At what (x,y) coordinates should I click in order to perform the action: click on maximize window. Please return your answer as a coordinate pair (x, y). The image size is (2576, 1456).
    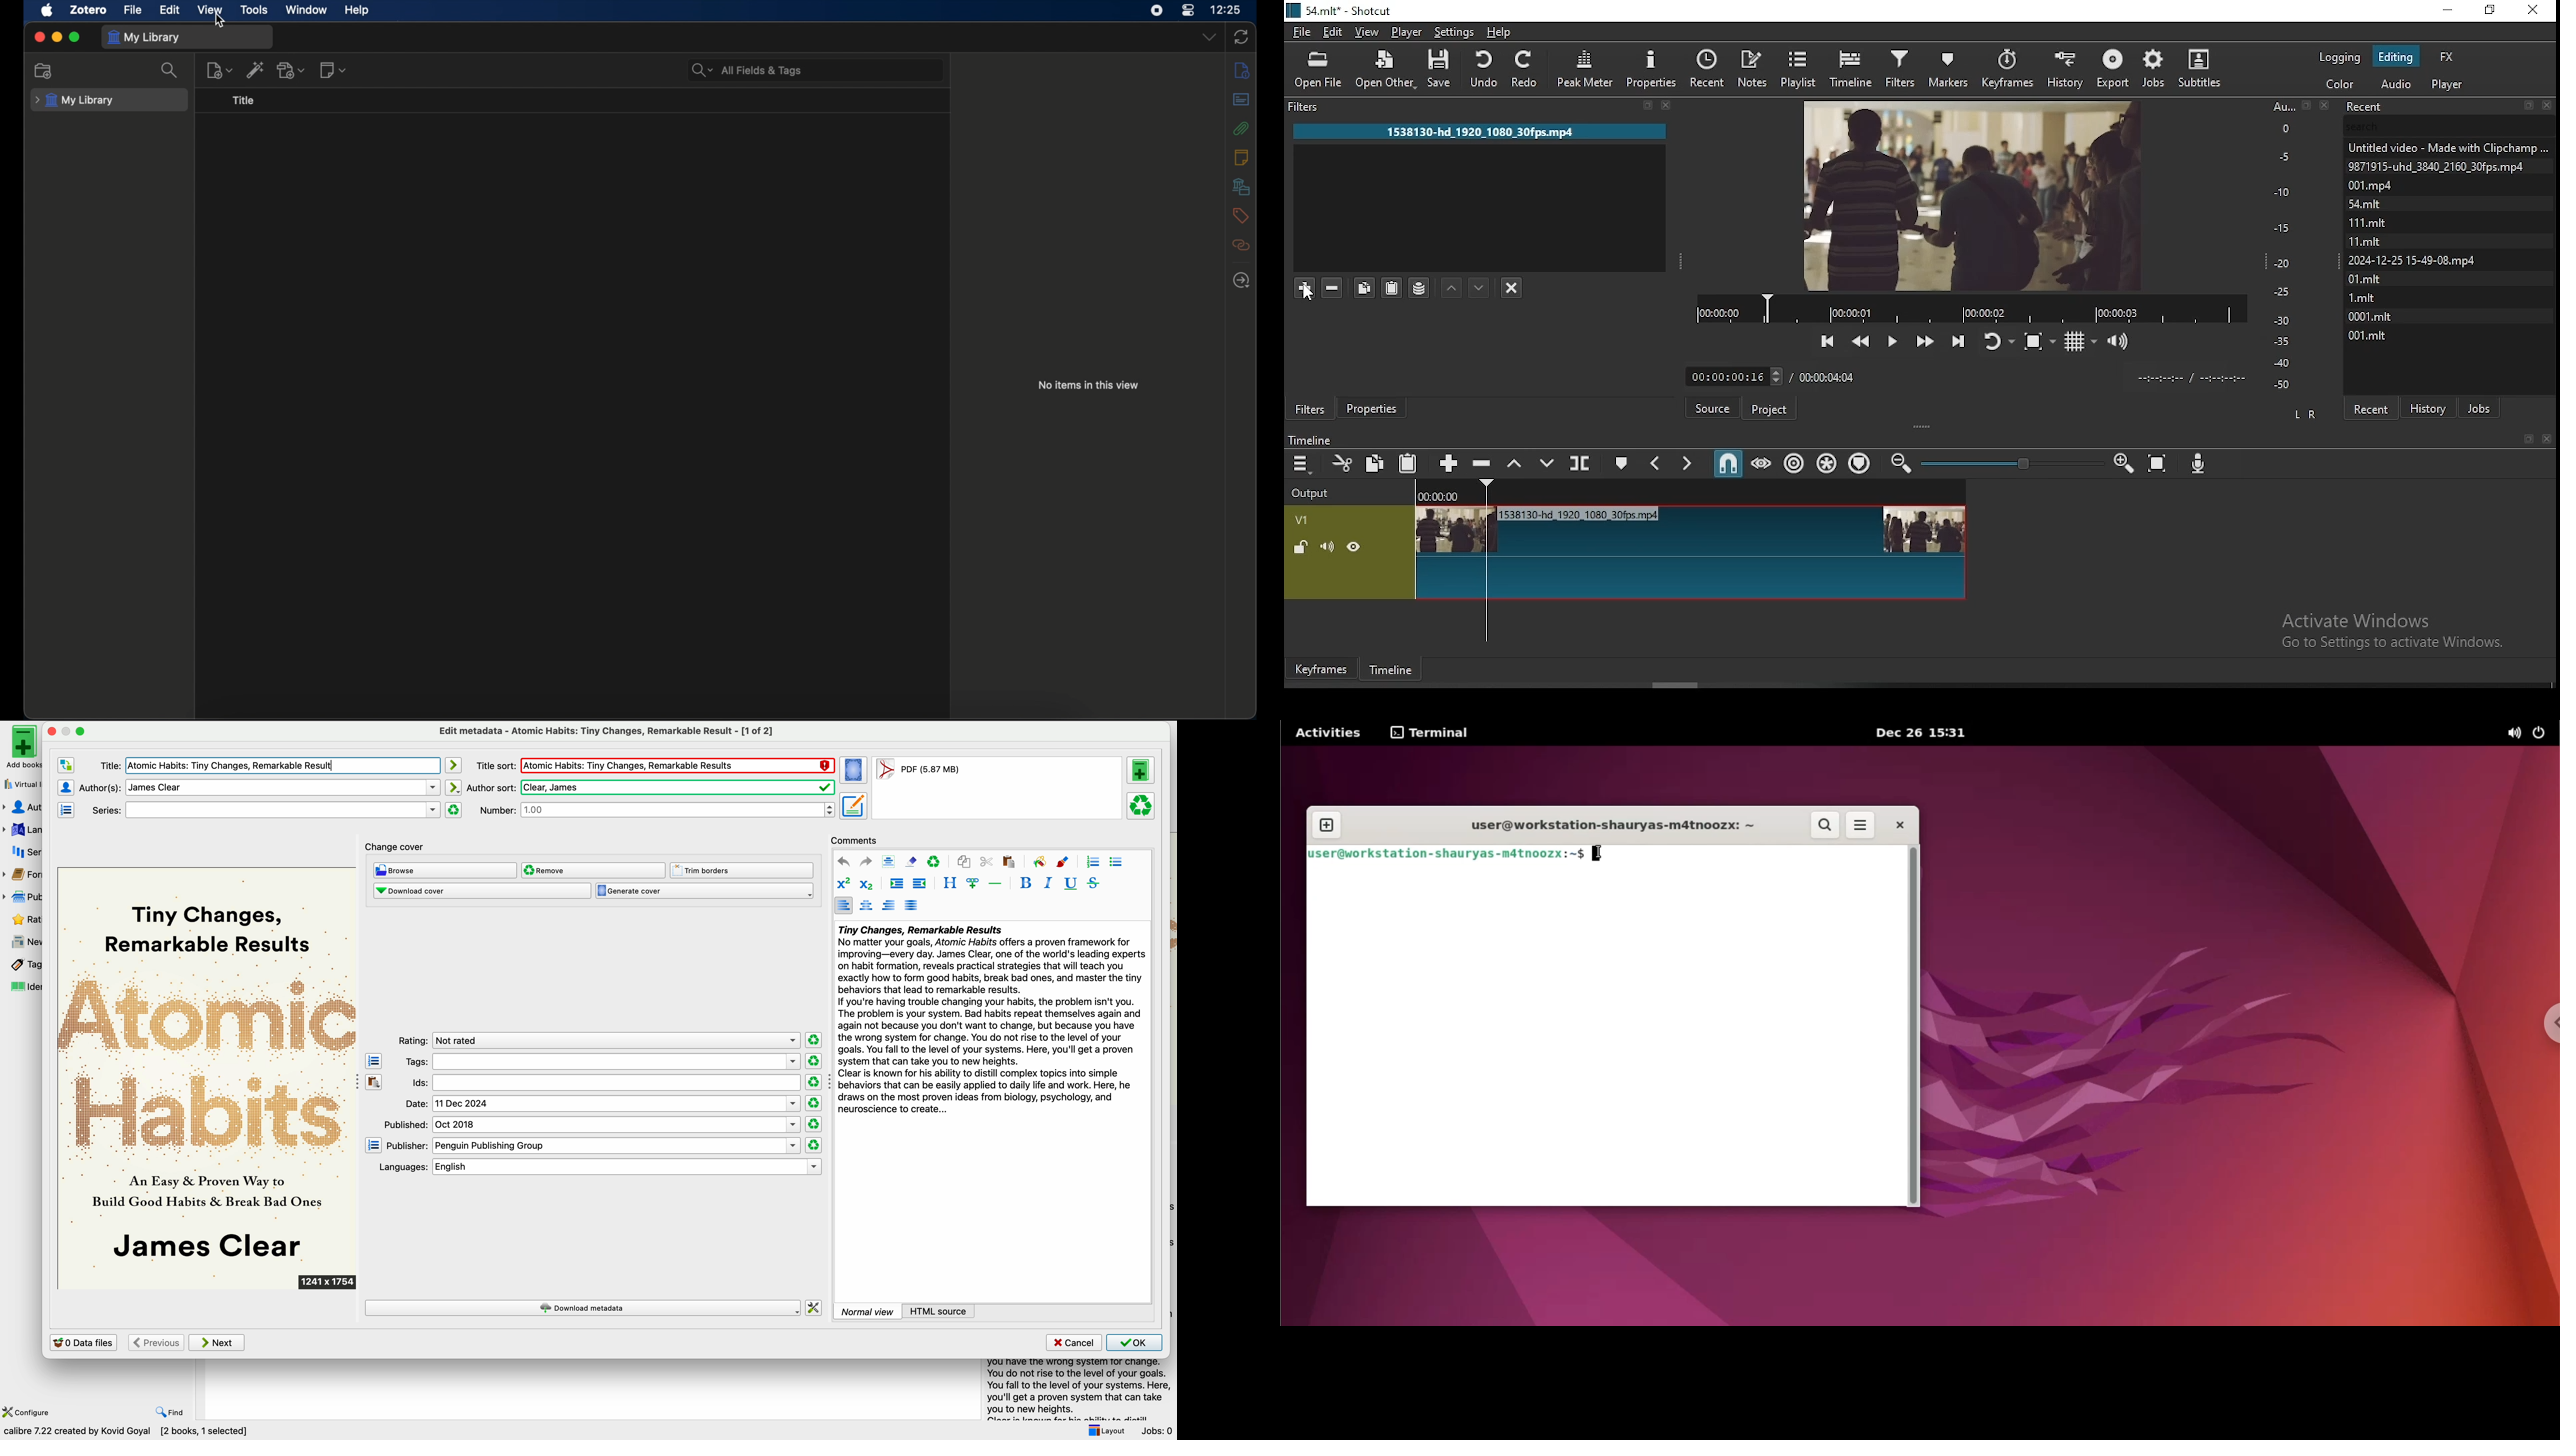
    Looking at the image, I should click on (74, 730).